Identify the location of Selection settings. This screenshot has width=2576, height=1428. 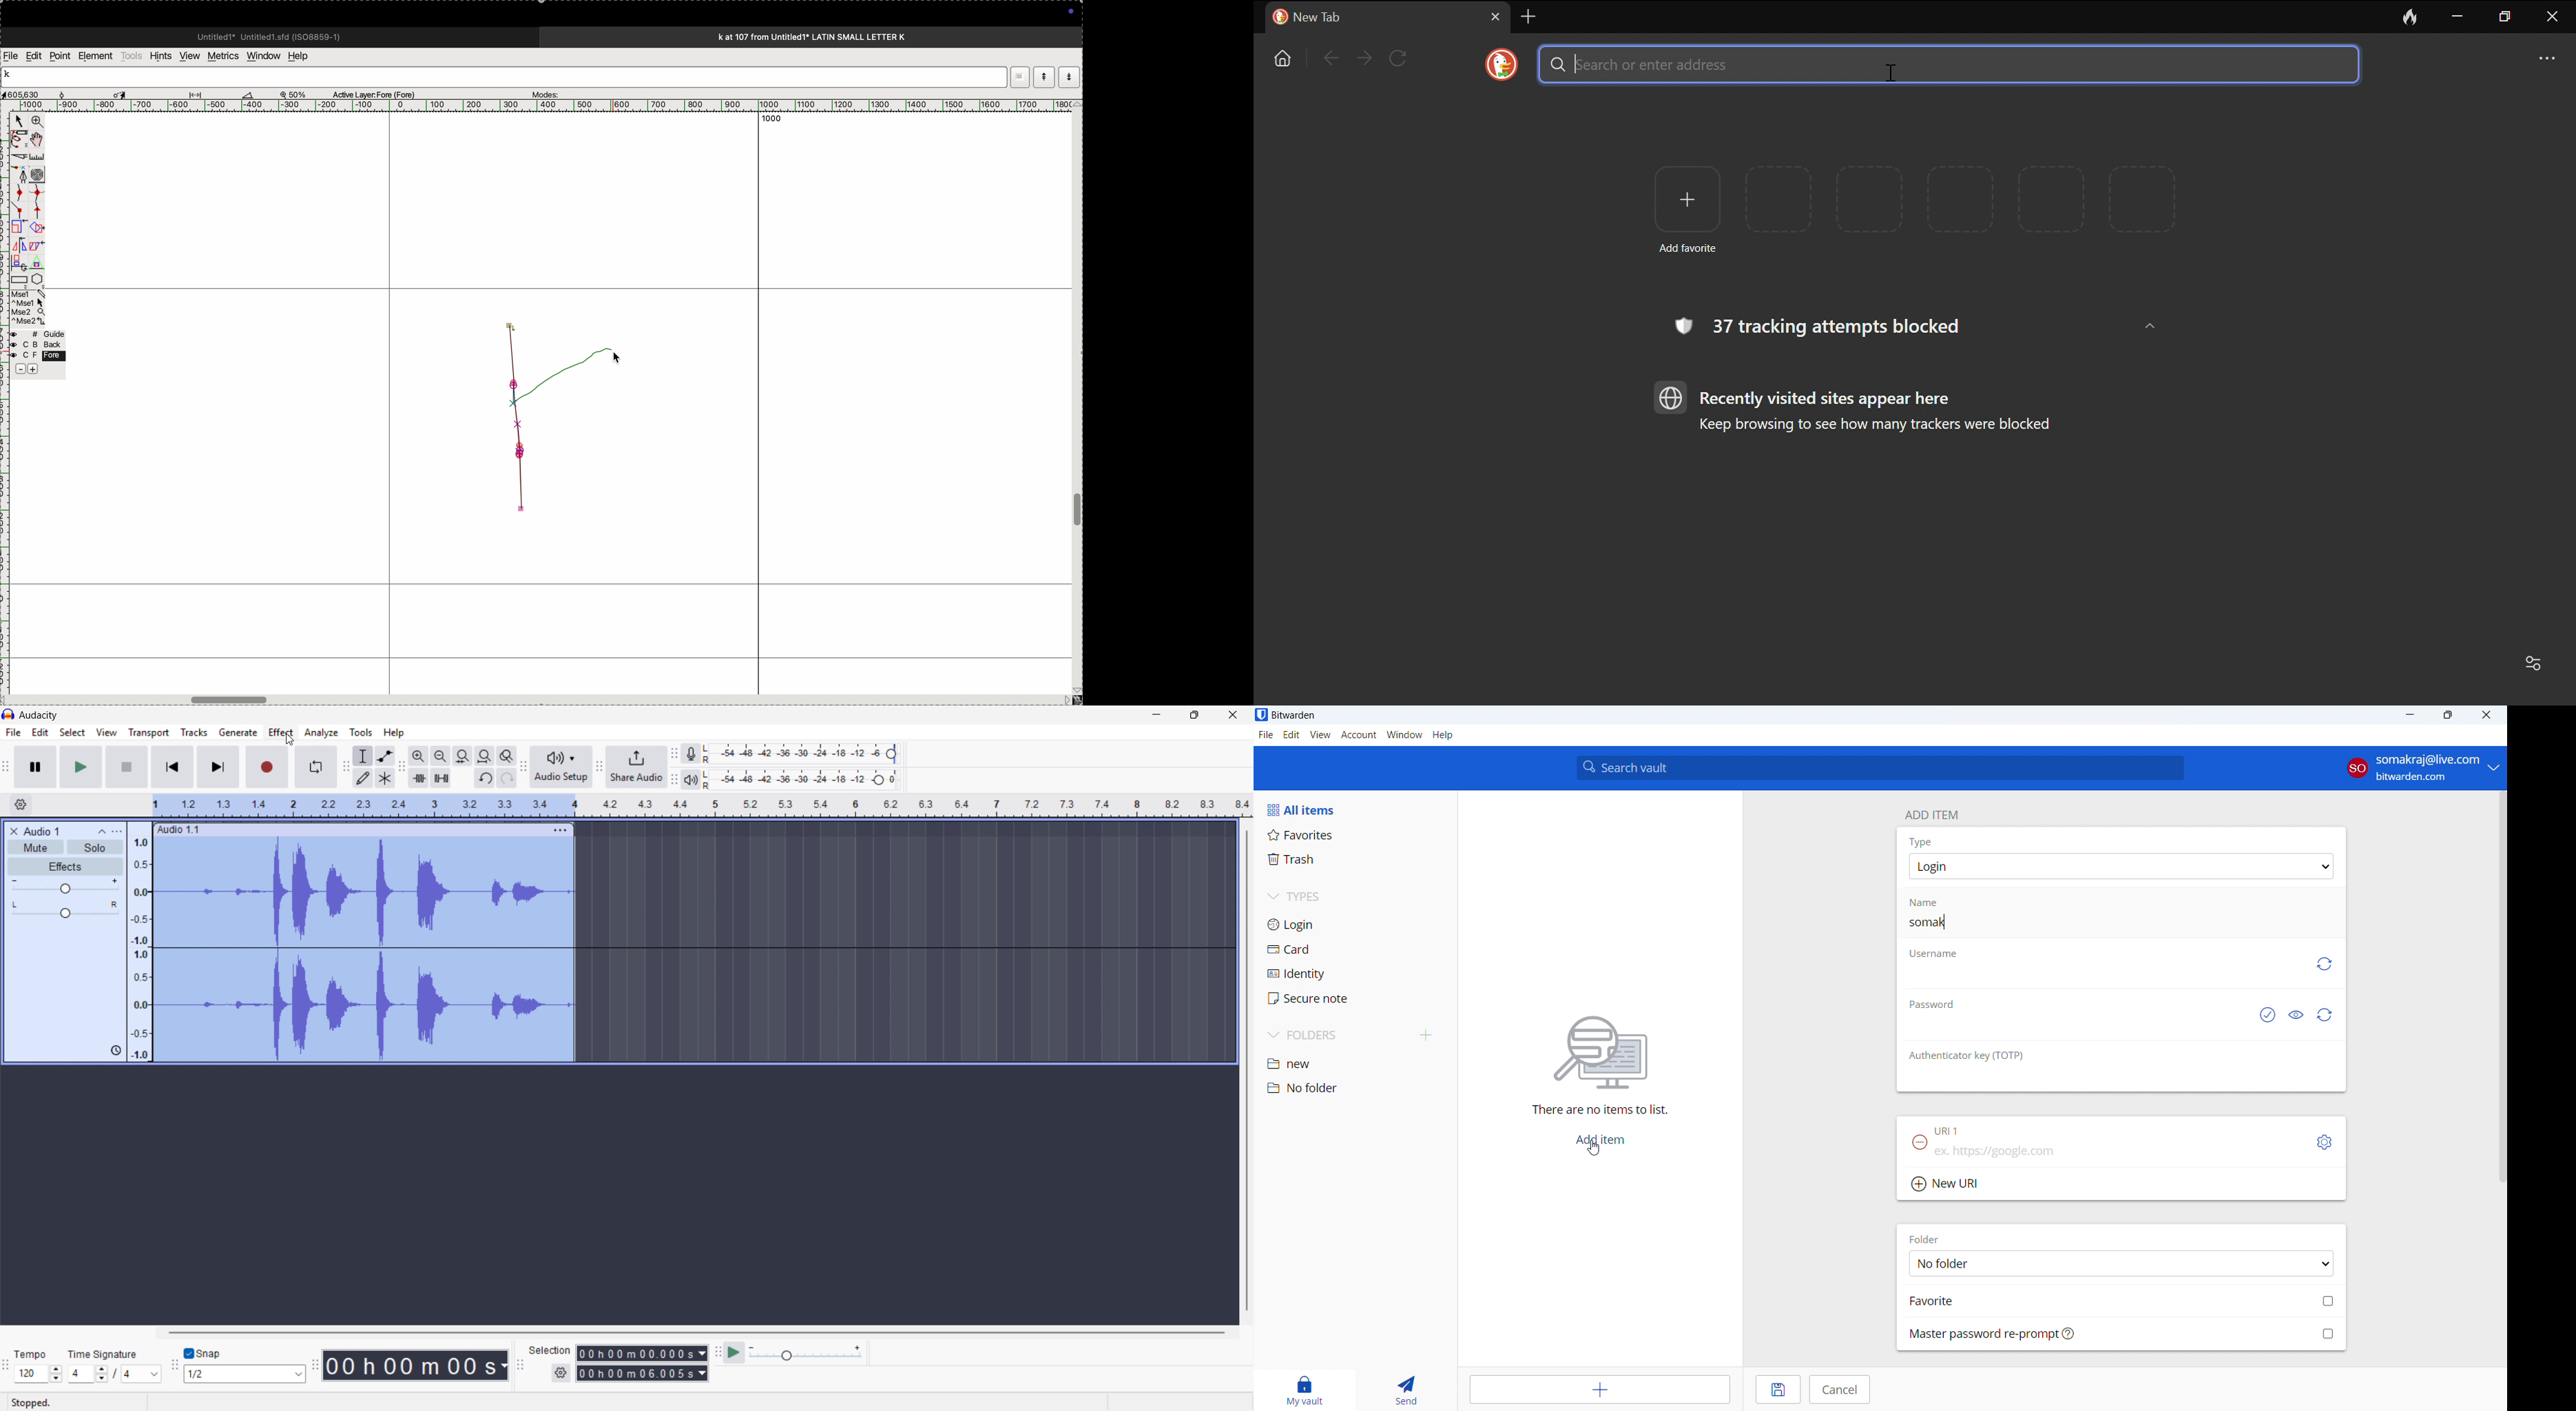
(561, 1373).